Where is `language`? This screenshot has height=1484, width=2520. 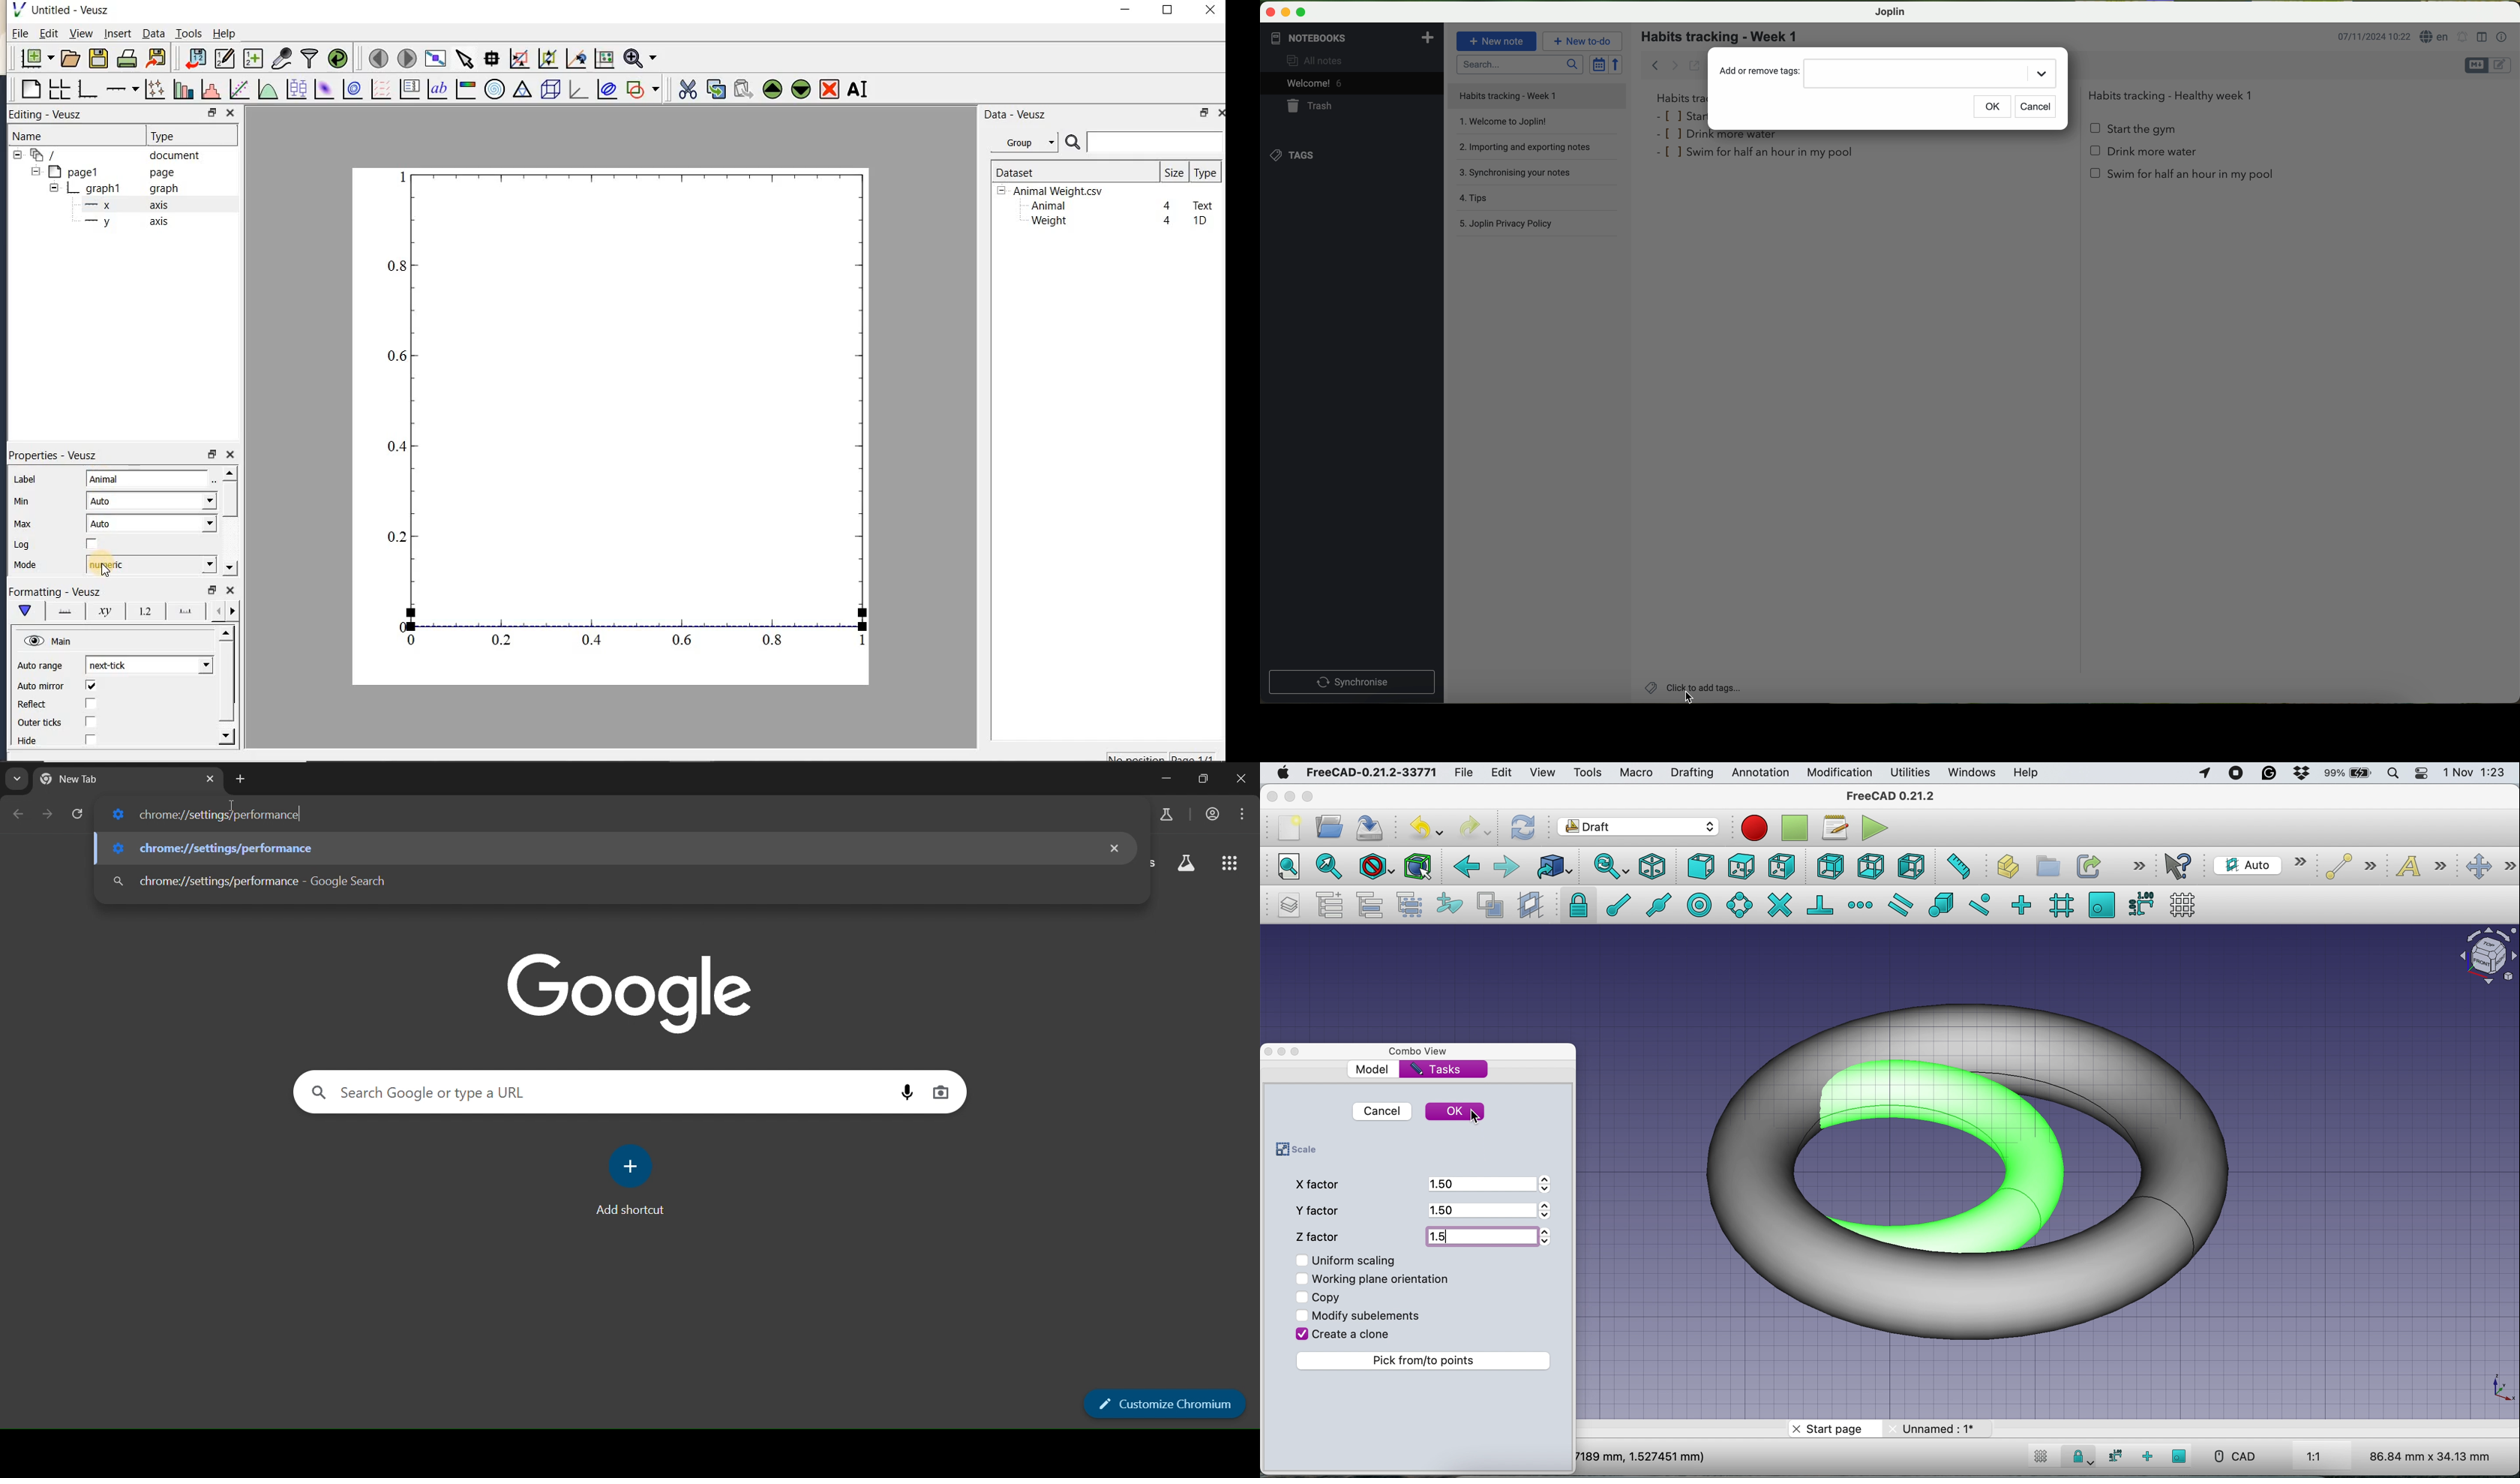 language is located at coordinates (2435, 36).